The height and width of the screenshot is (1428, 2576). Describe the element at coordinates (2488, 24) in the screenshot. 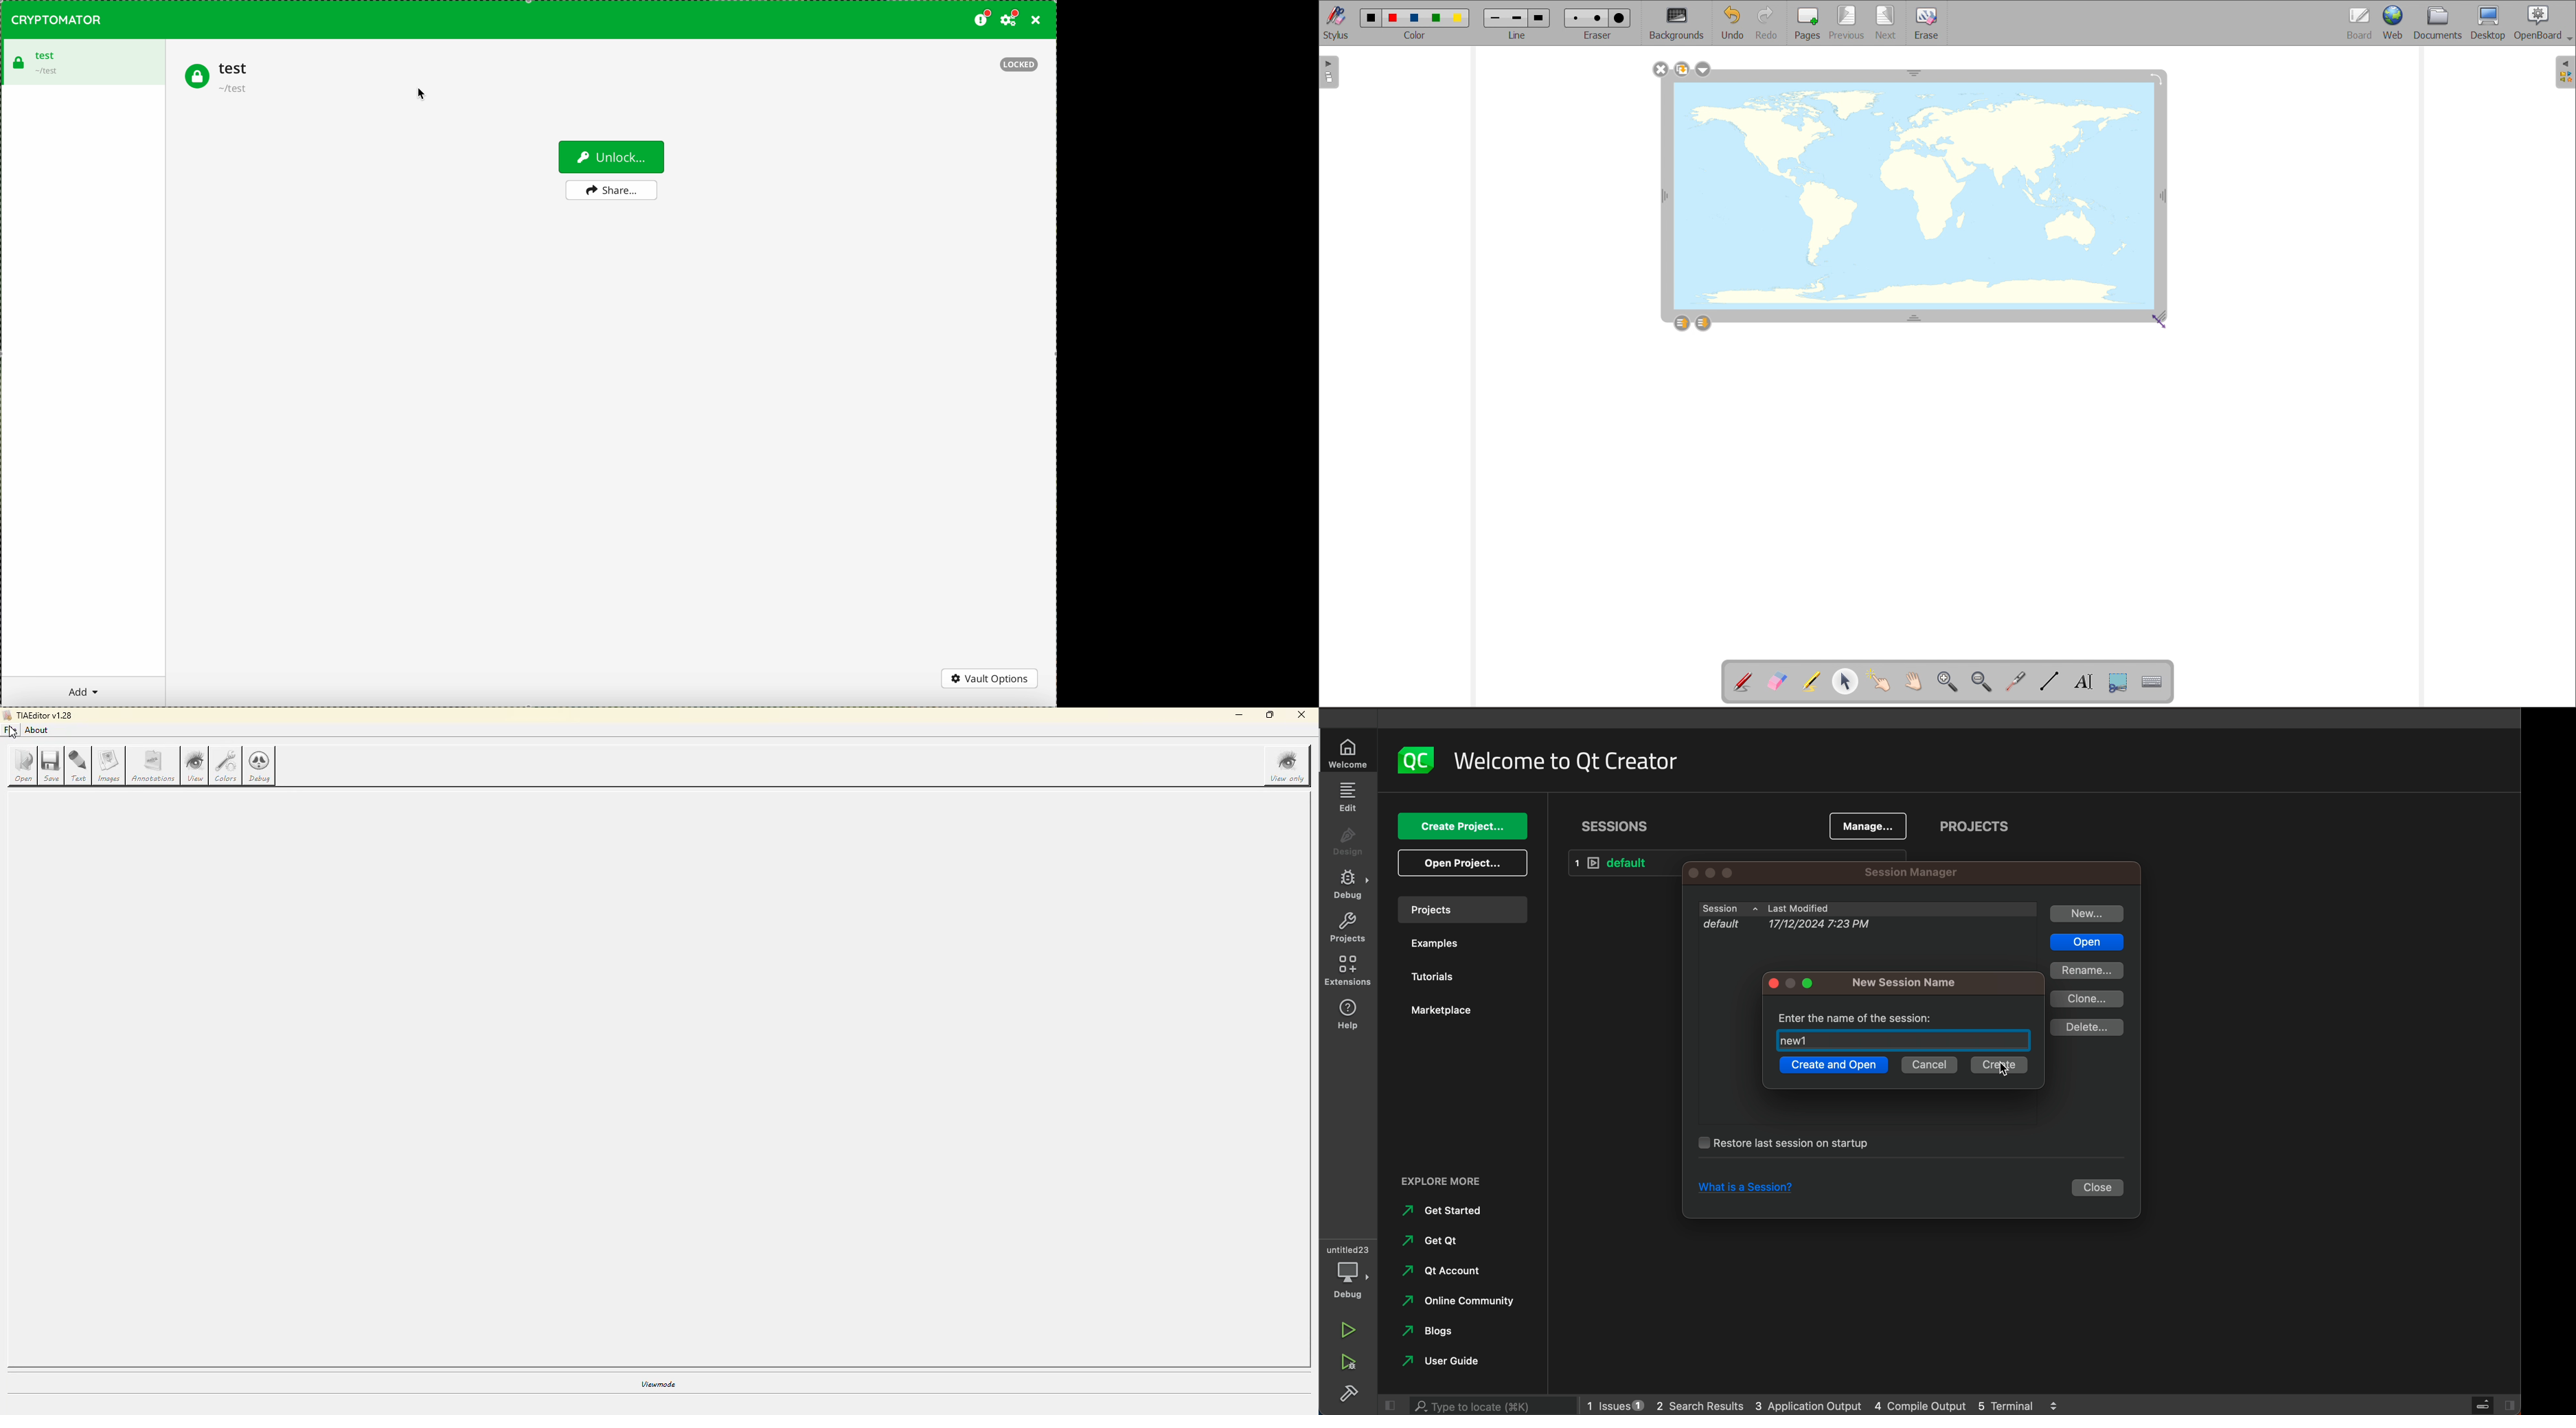

I see `desktop` at that location.